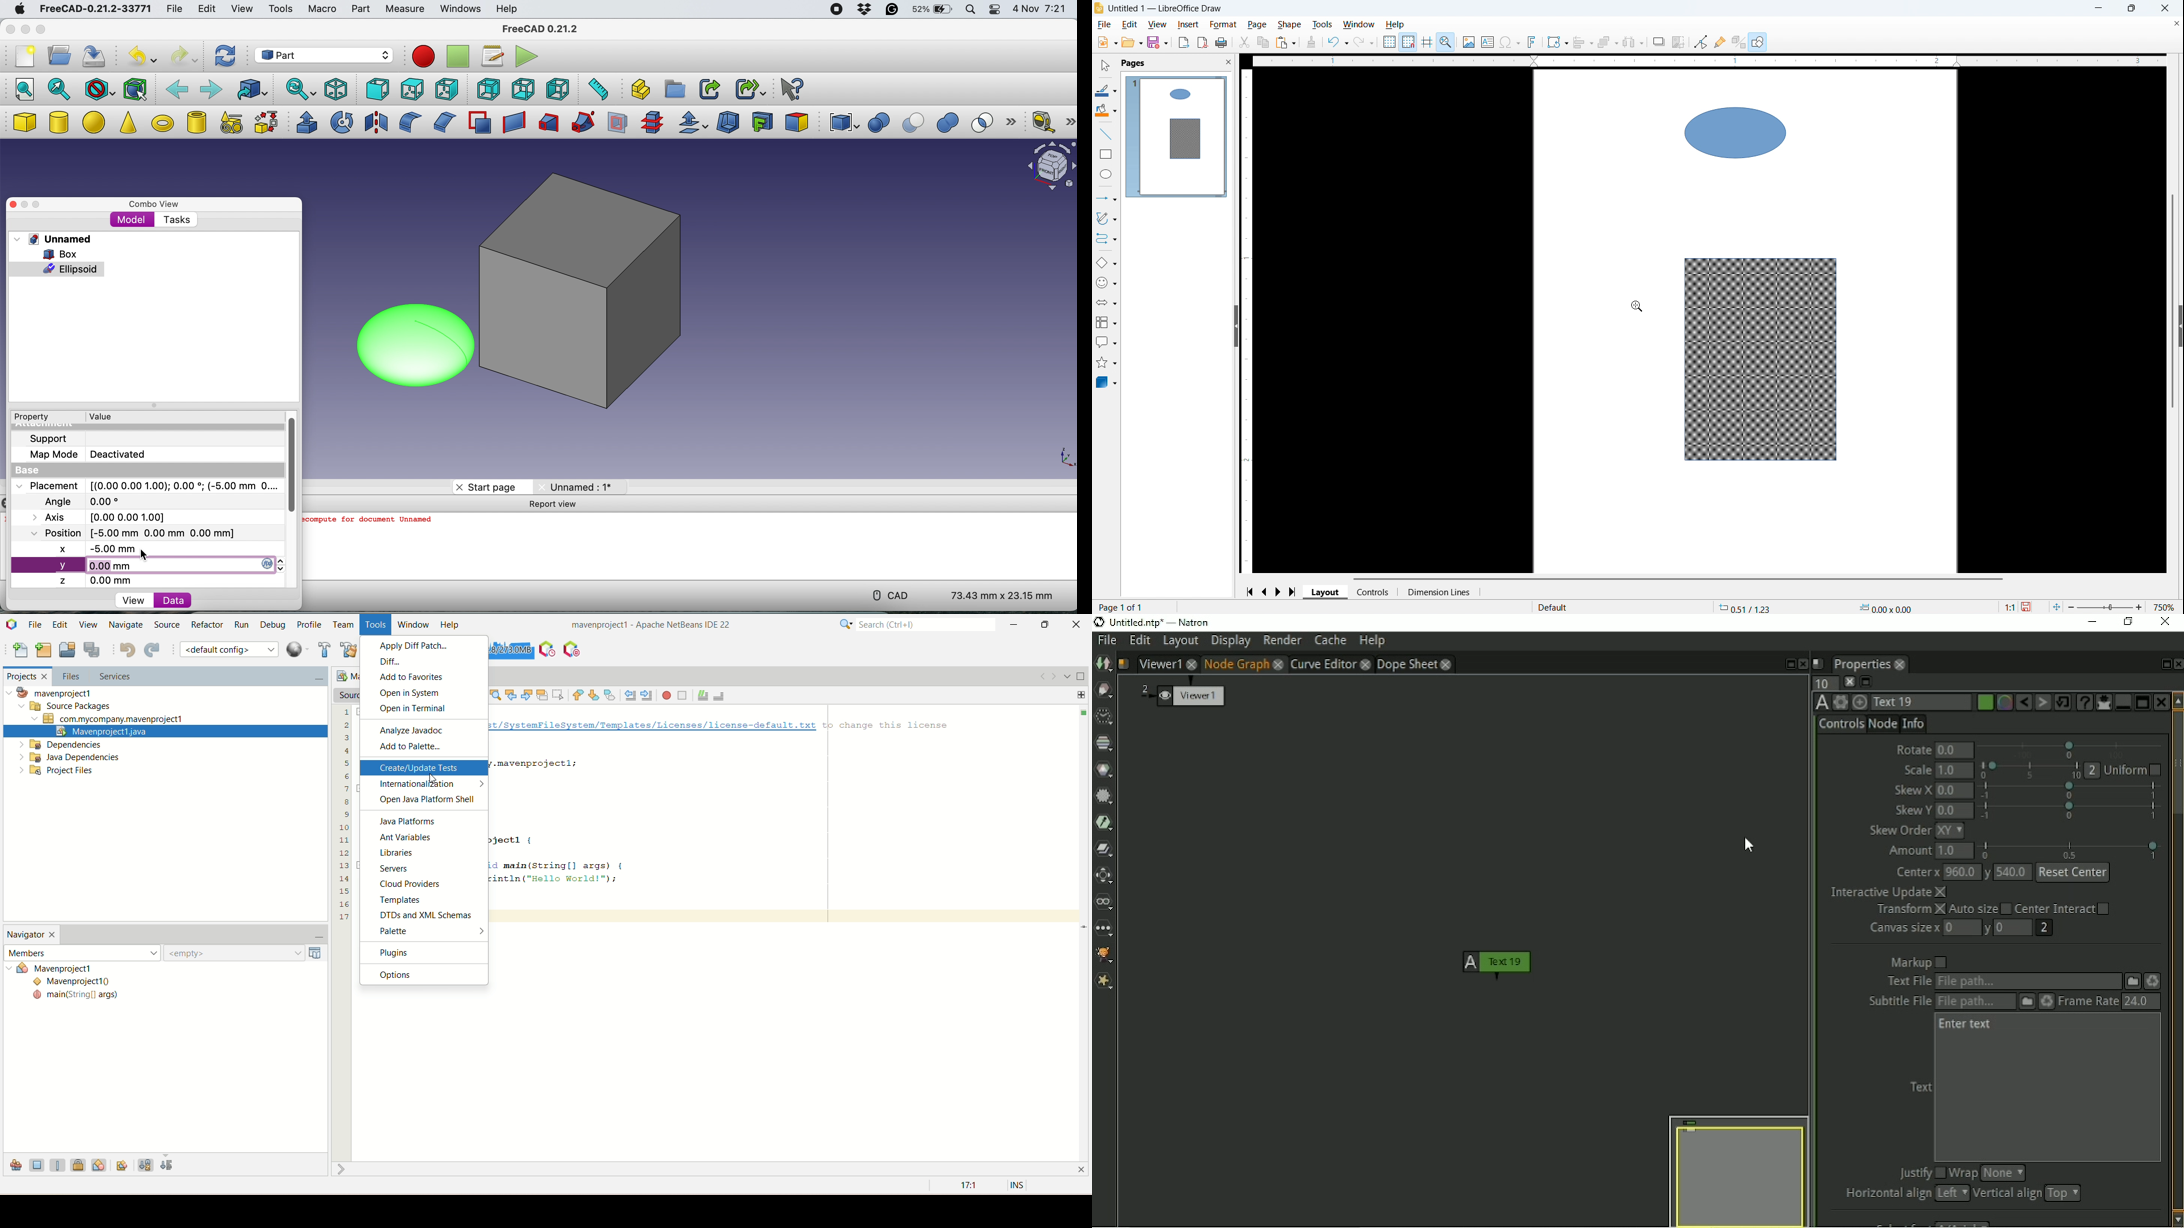  Describe the element at coordinates (836, 10) in the screenshot. I see `screen recorder` at that location.